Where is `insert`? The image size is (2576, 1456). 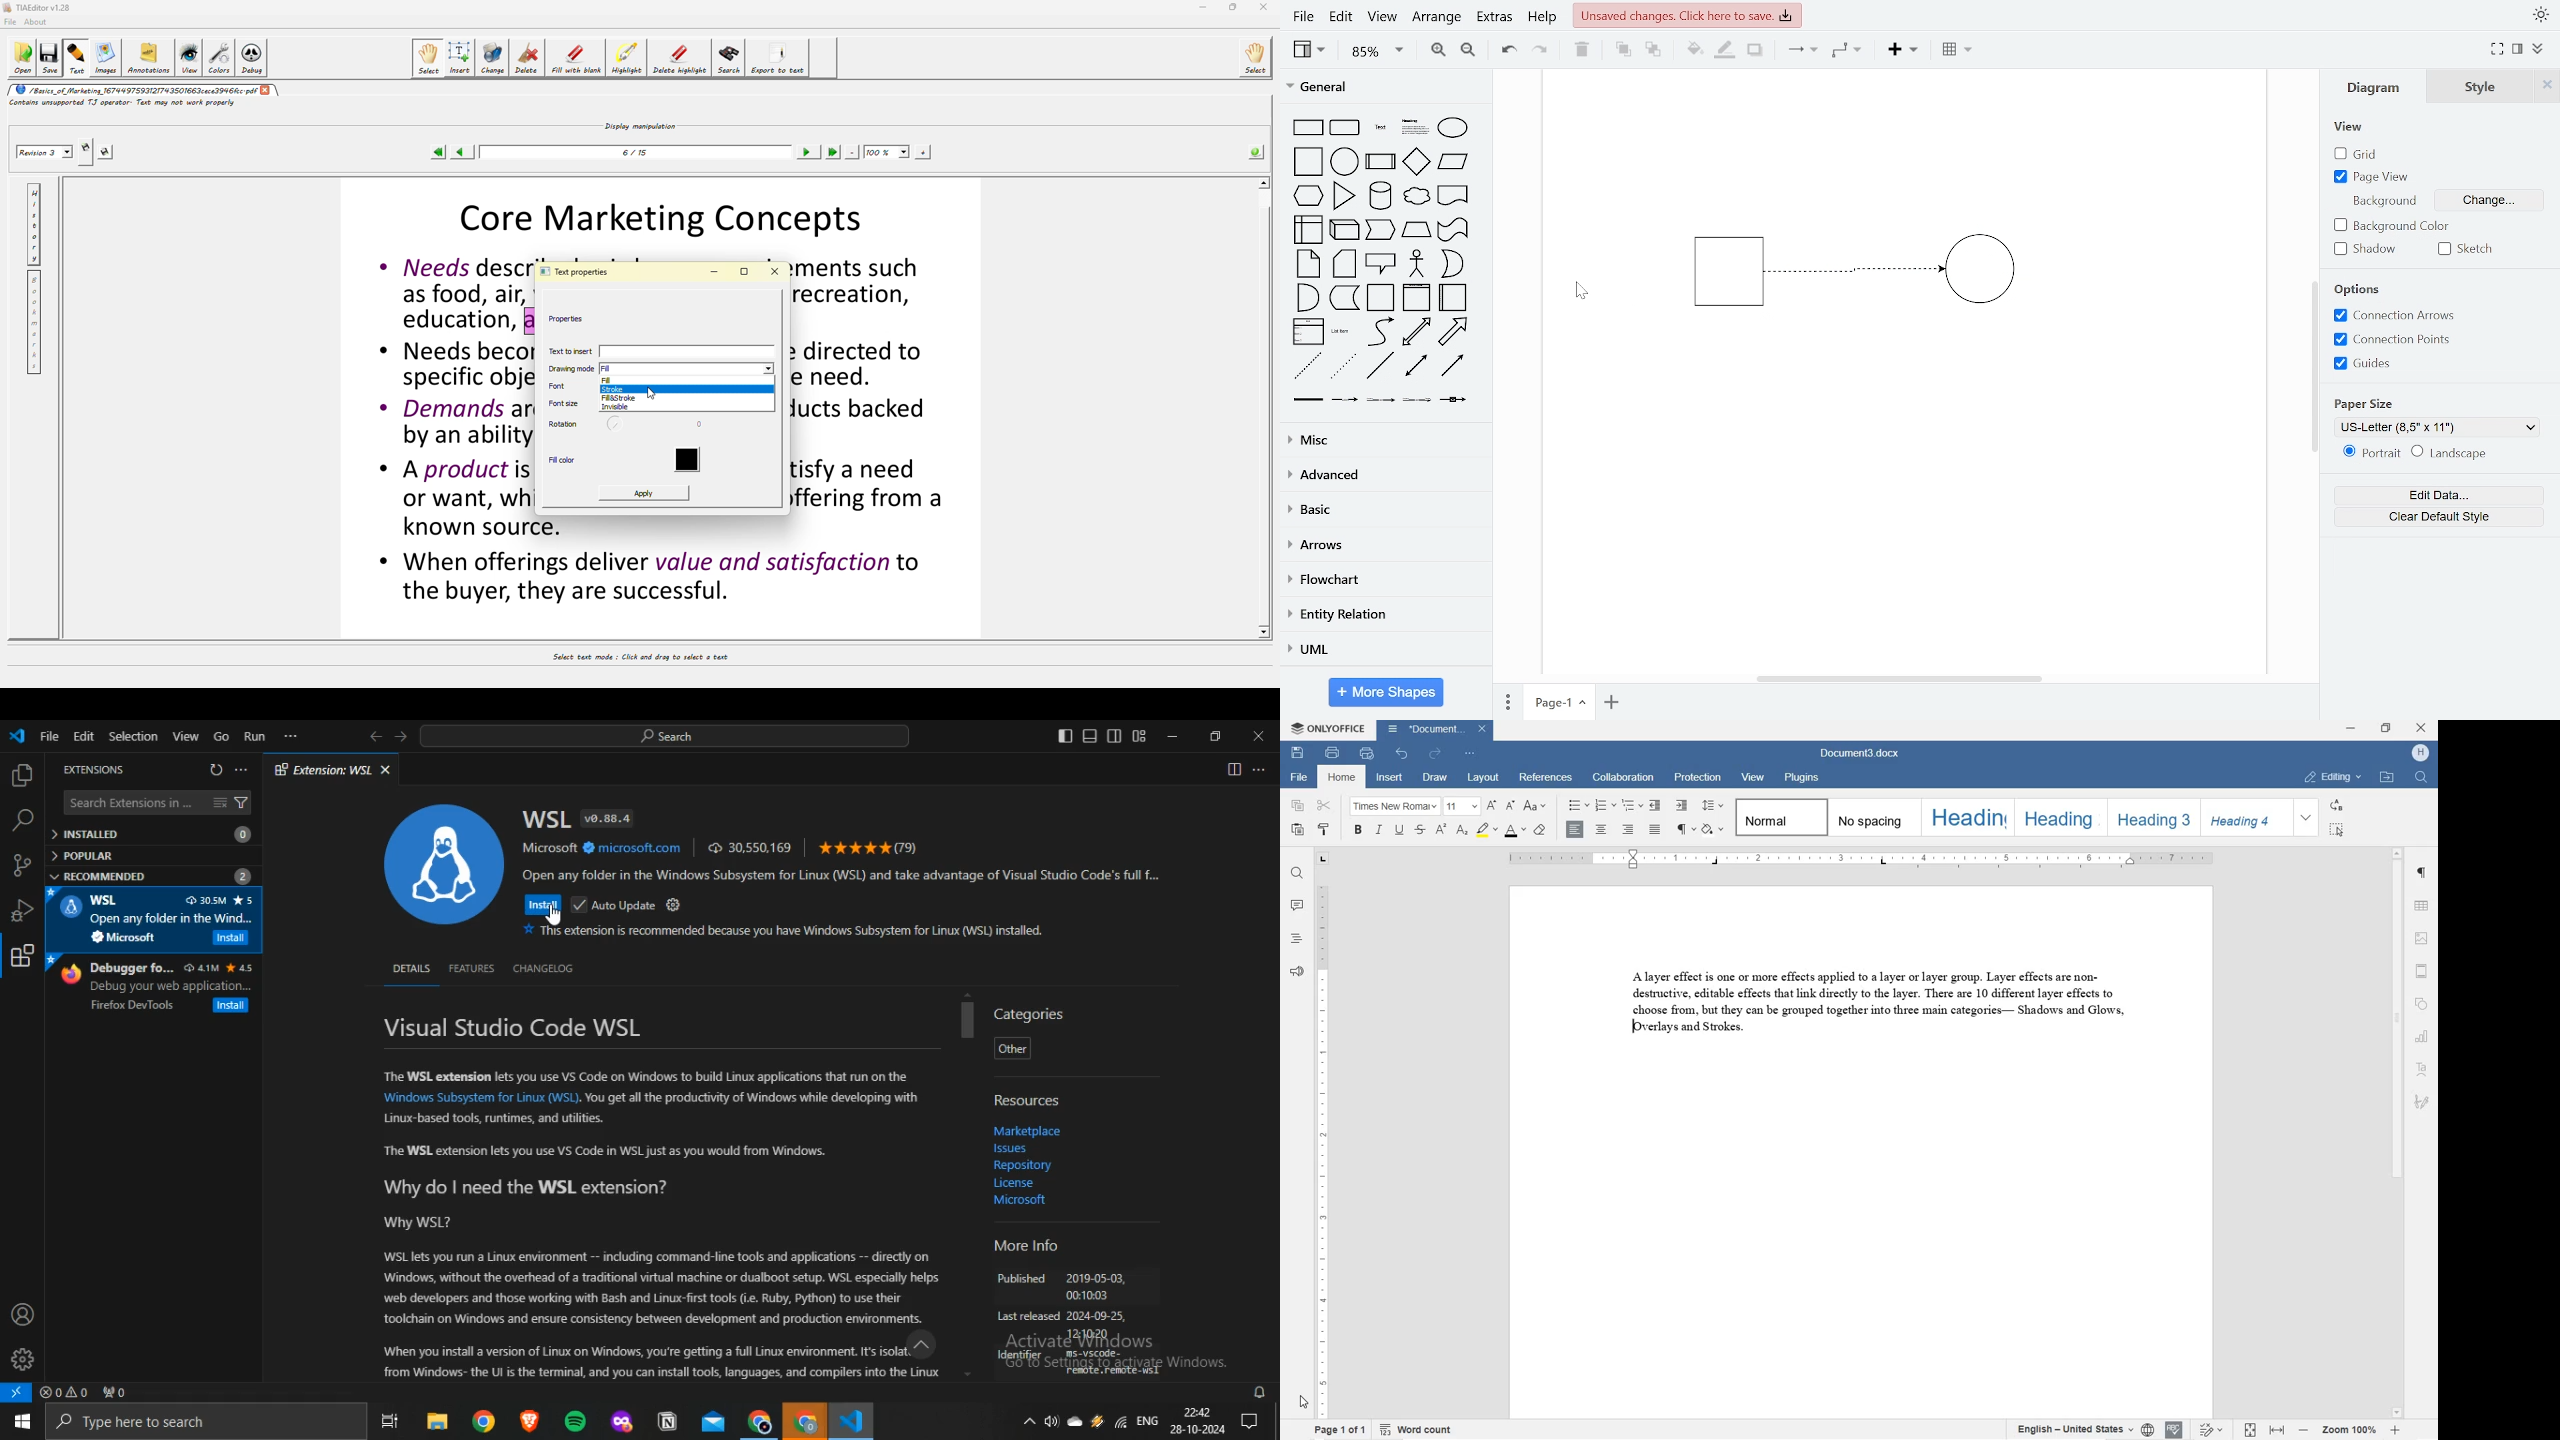
insert is located at coordinates (1390, 777).